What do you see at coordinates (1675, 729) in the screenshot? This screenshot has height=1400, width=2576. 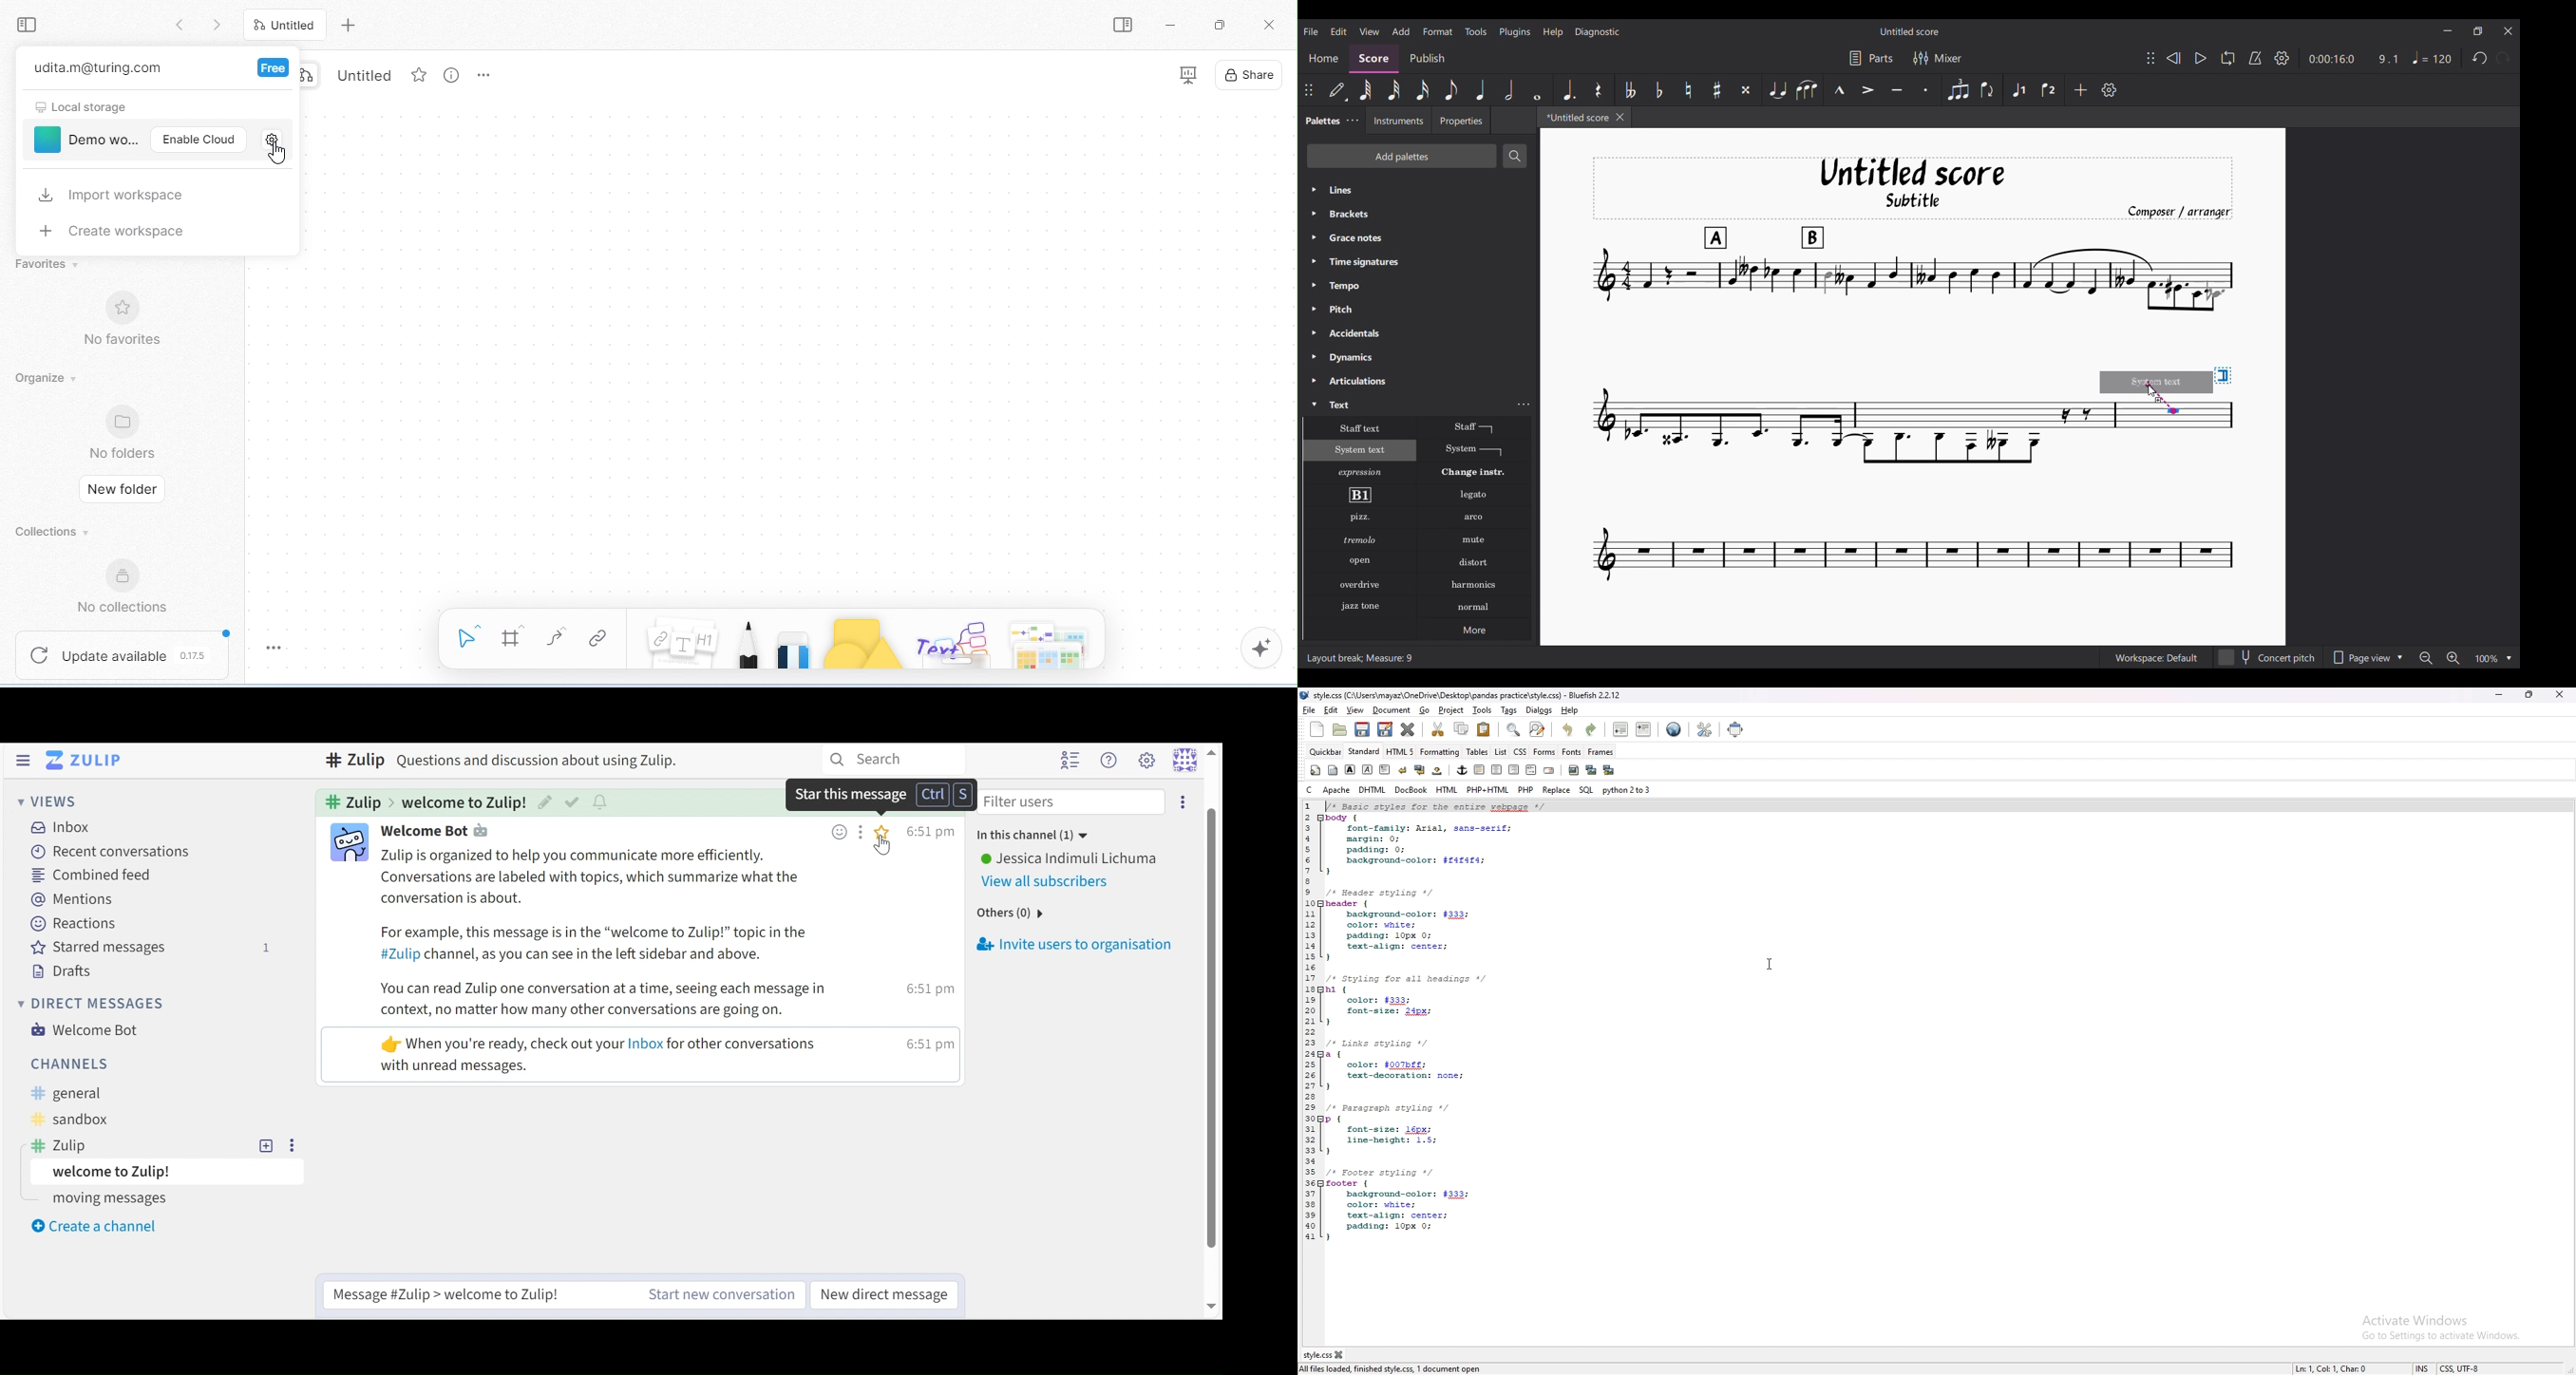 I see `edit in browser` at bounding box center [1675, 729].